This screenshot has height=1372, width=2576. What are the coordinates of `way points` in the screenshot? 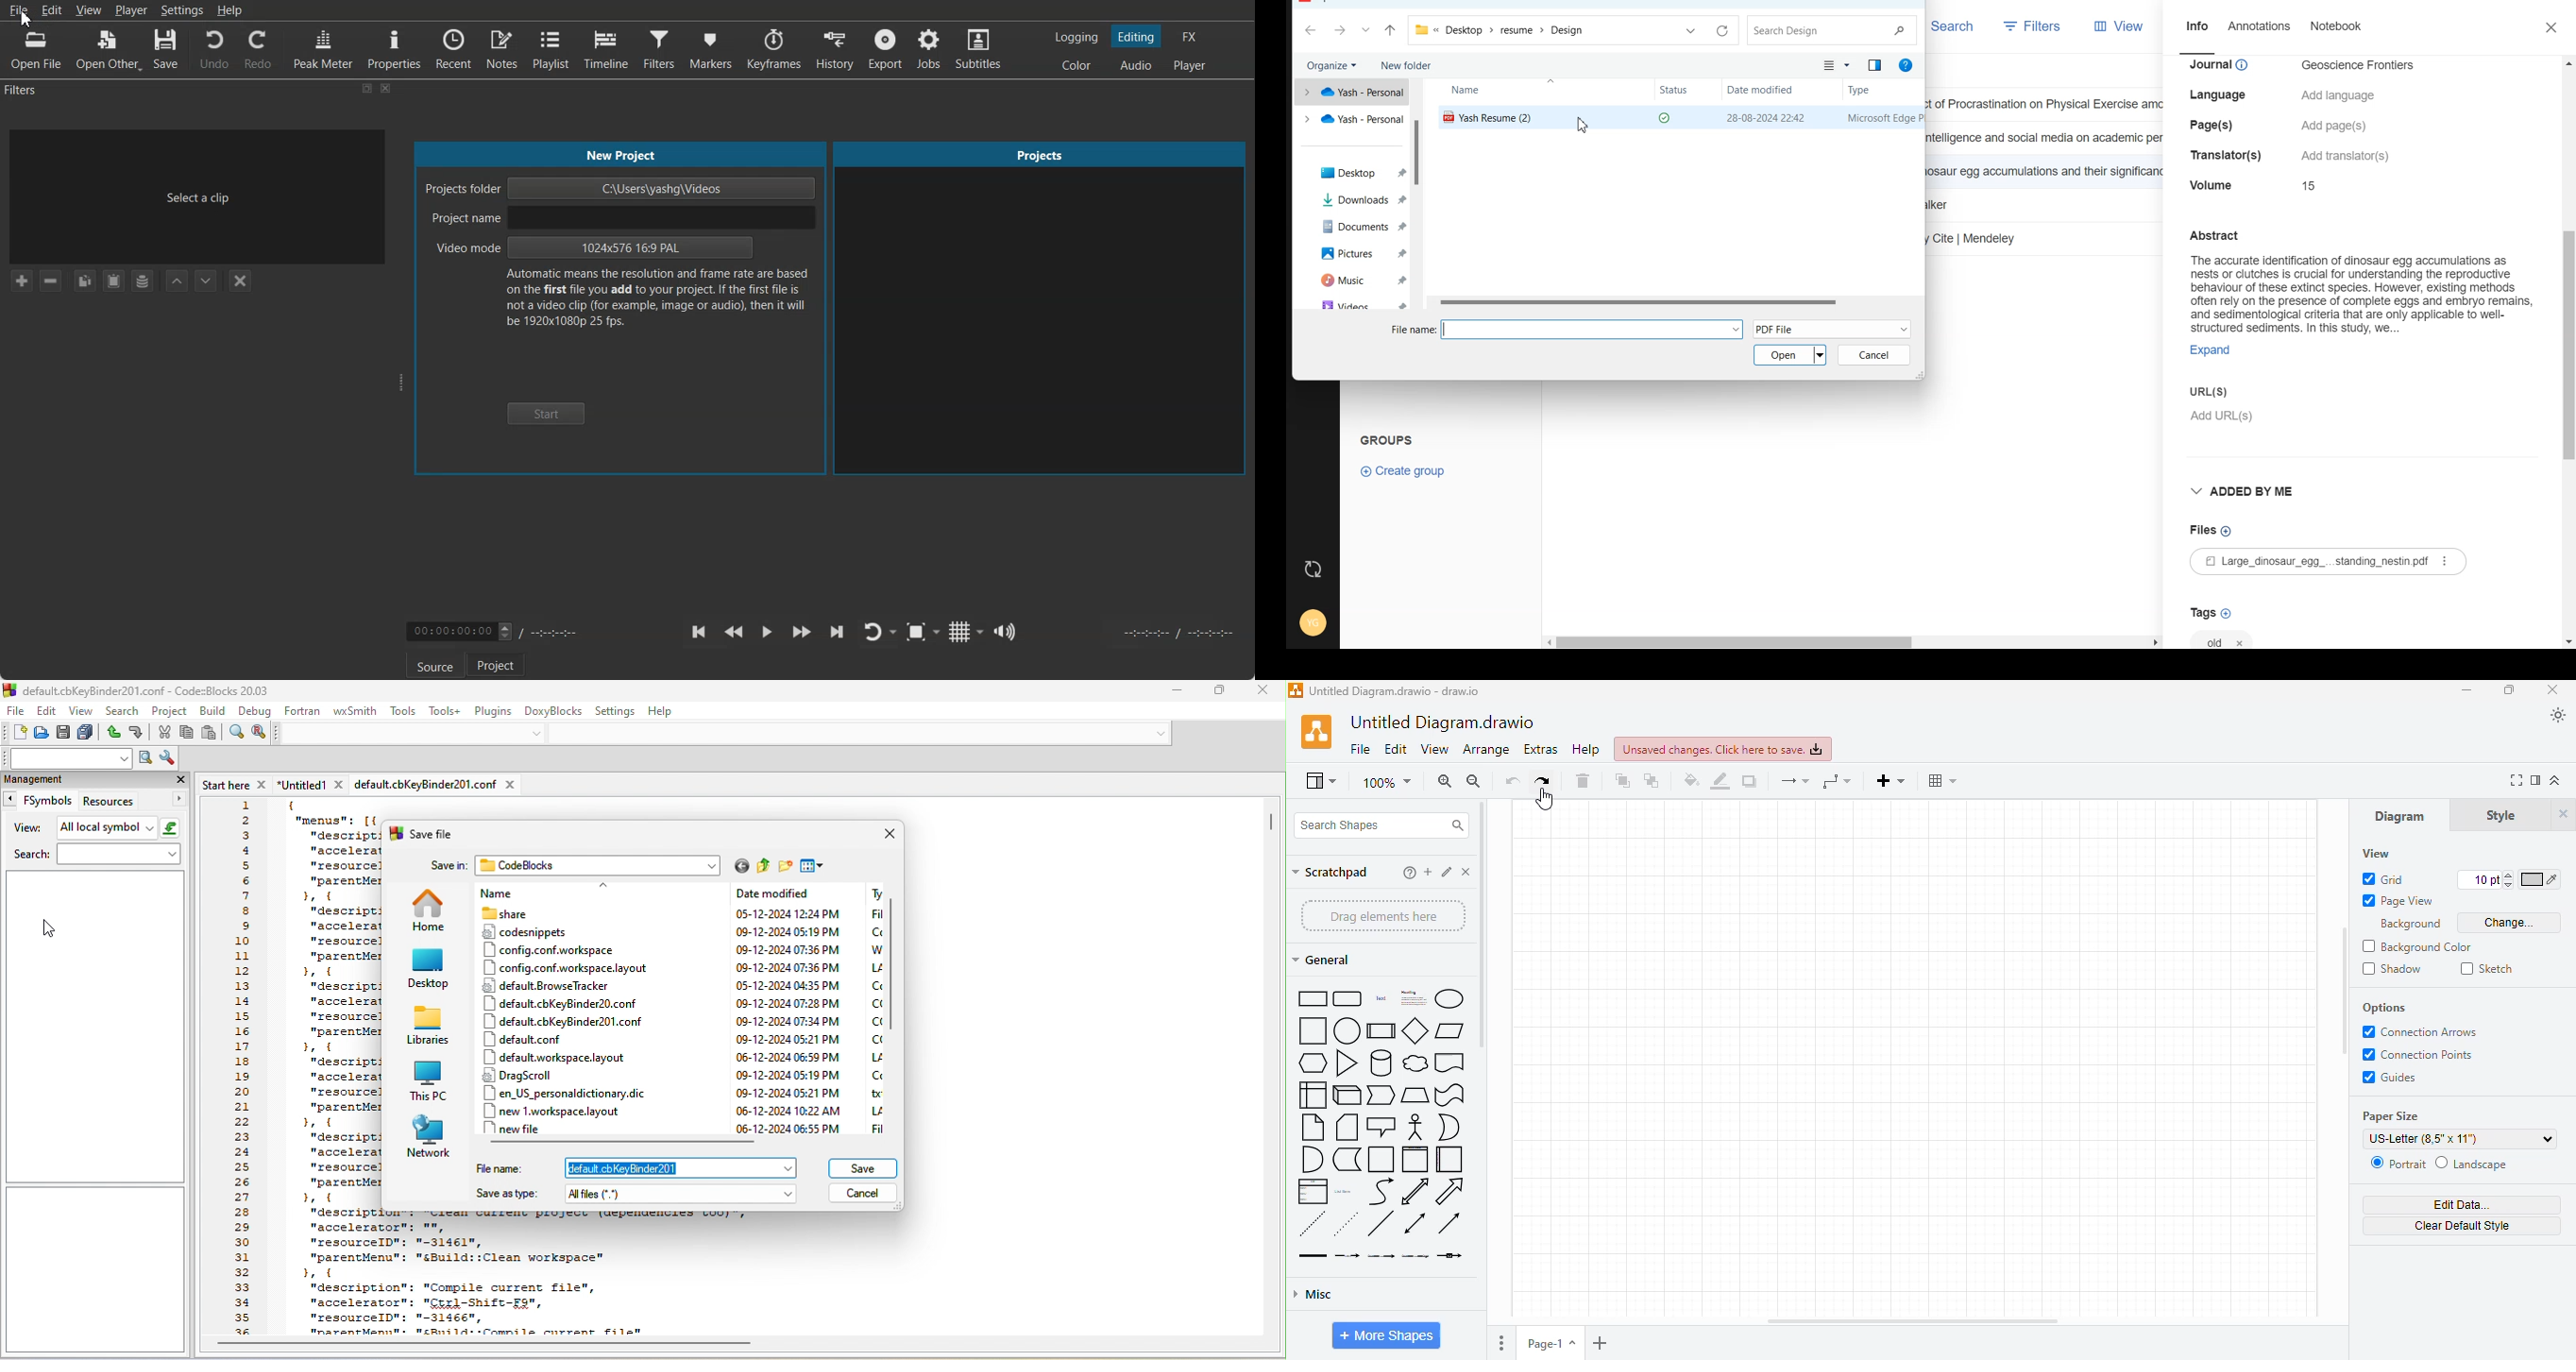 It's located at (1836, 781).